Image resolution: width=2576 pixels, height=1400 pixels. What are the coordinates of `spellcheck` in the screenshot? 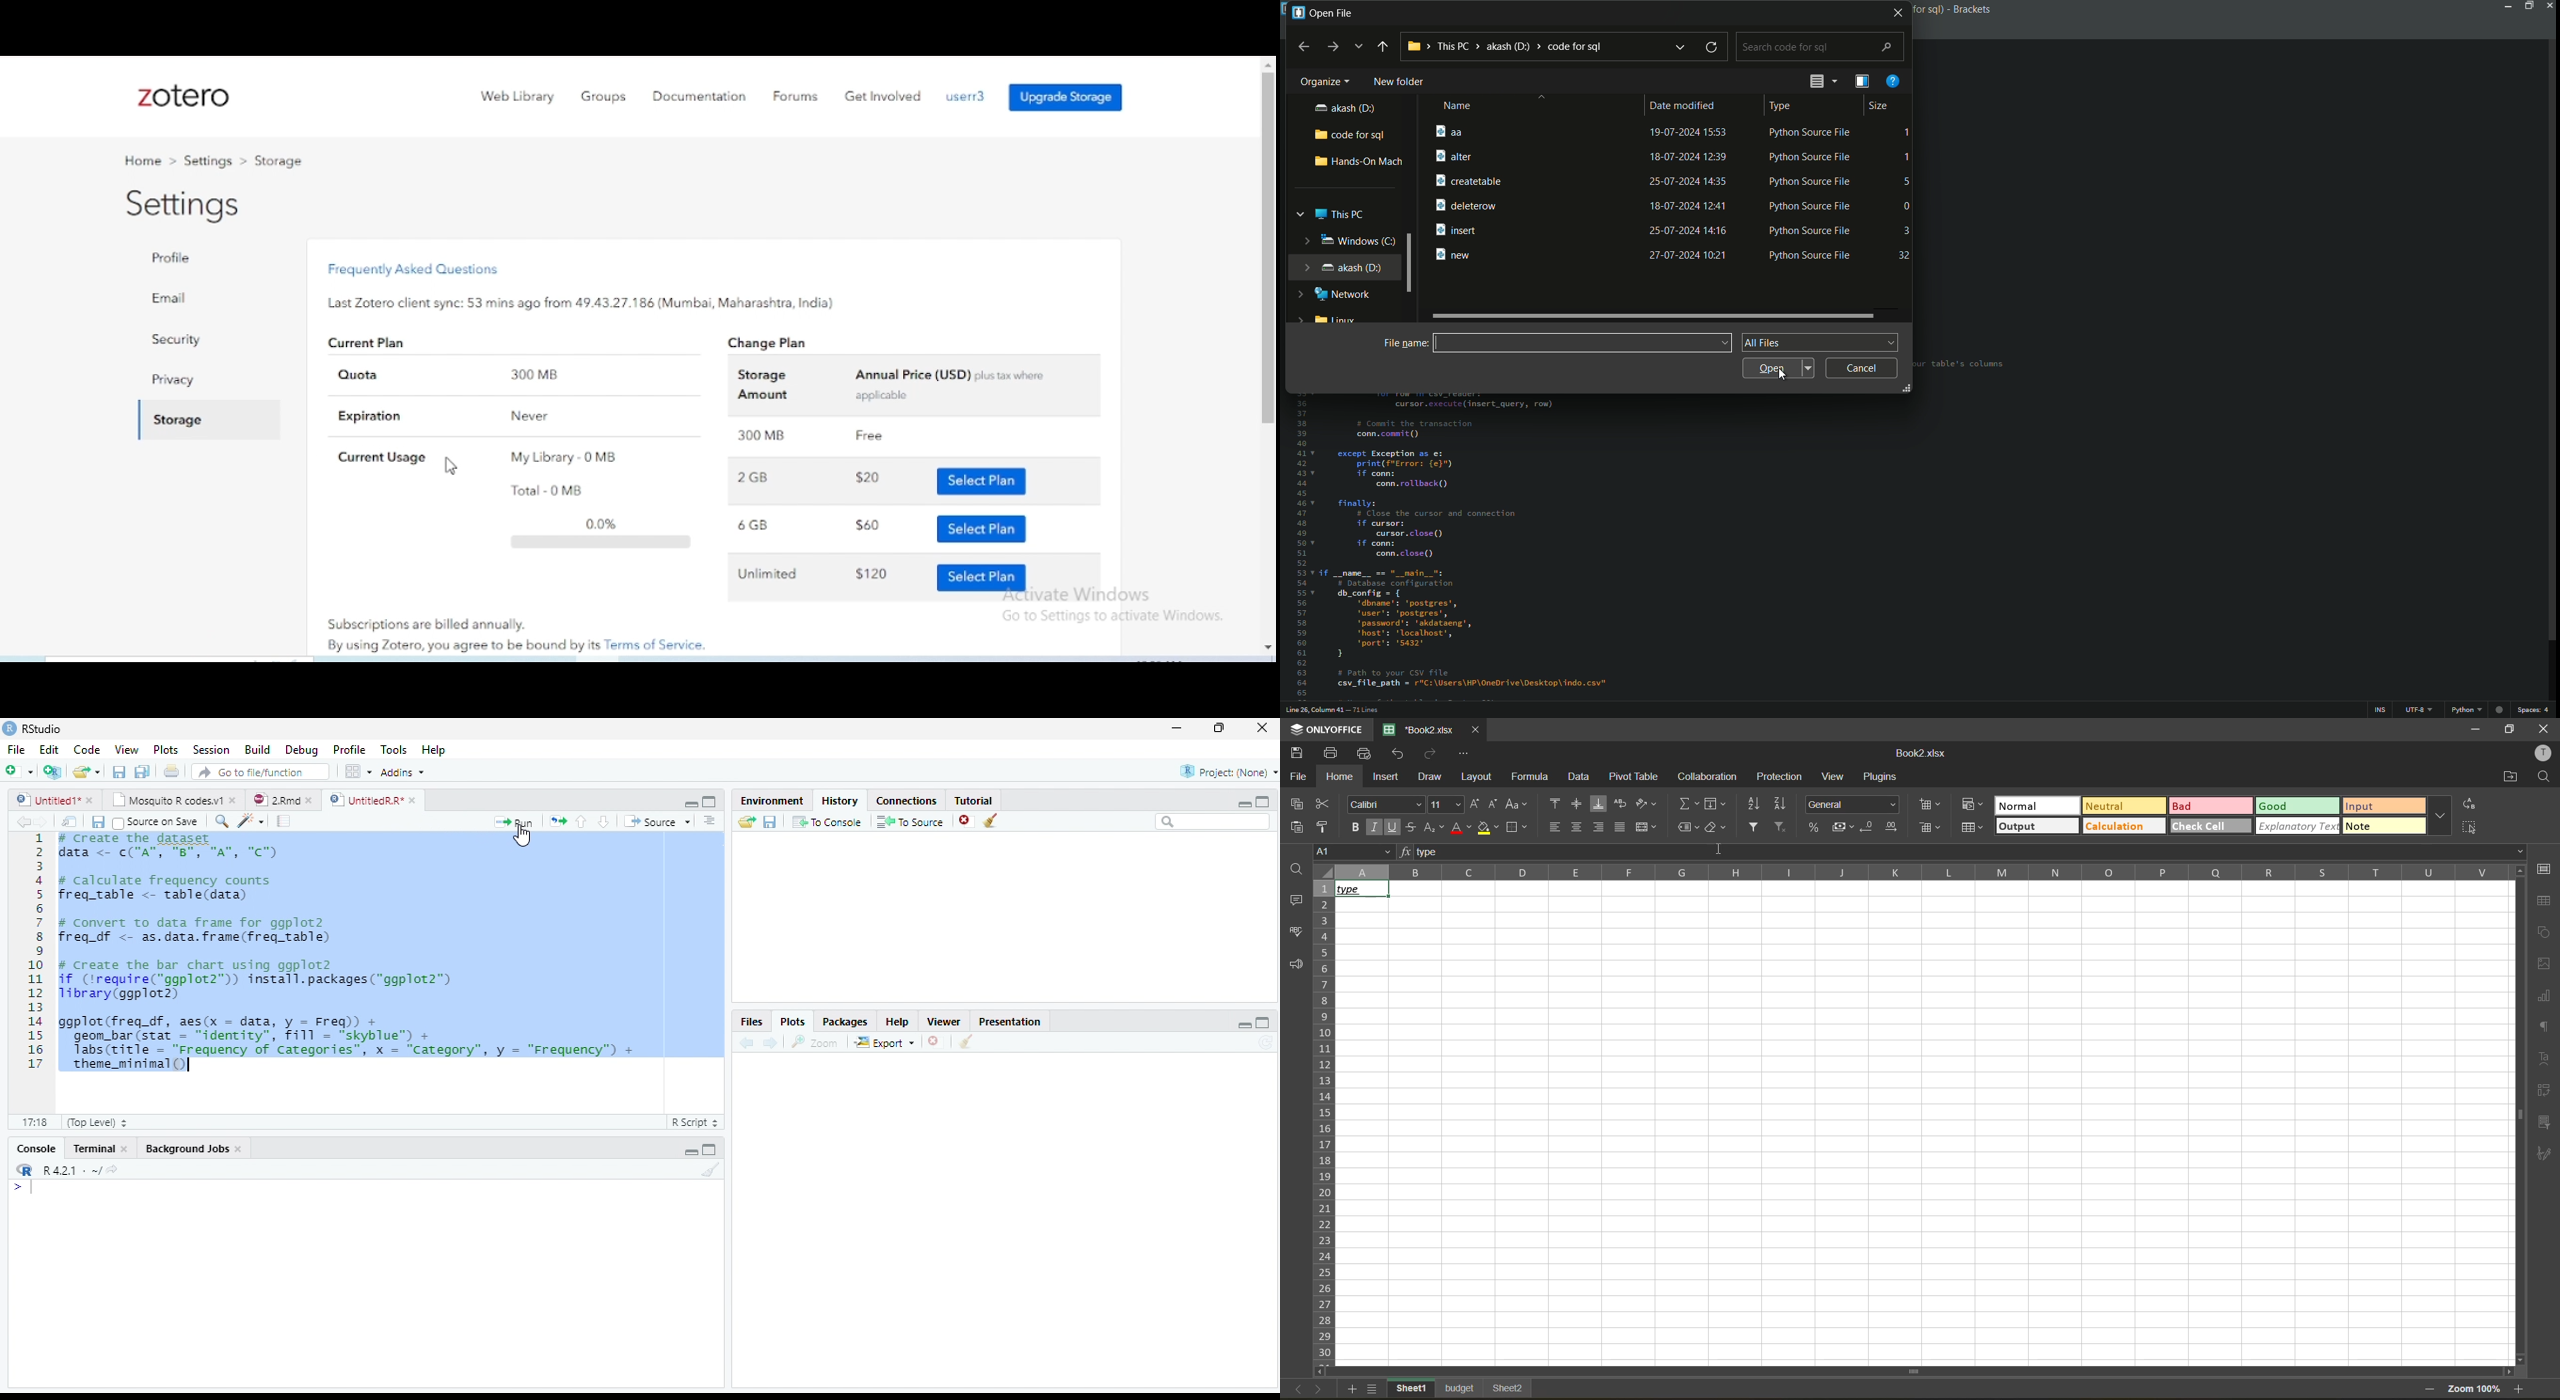 It's located at (1297, 929).